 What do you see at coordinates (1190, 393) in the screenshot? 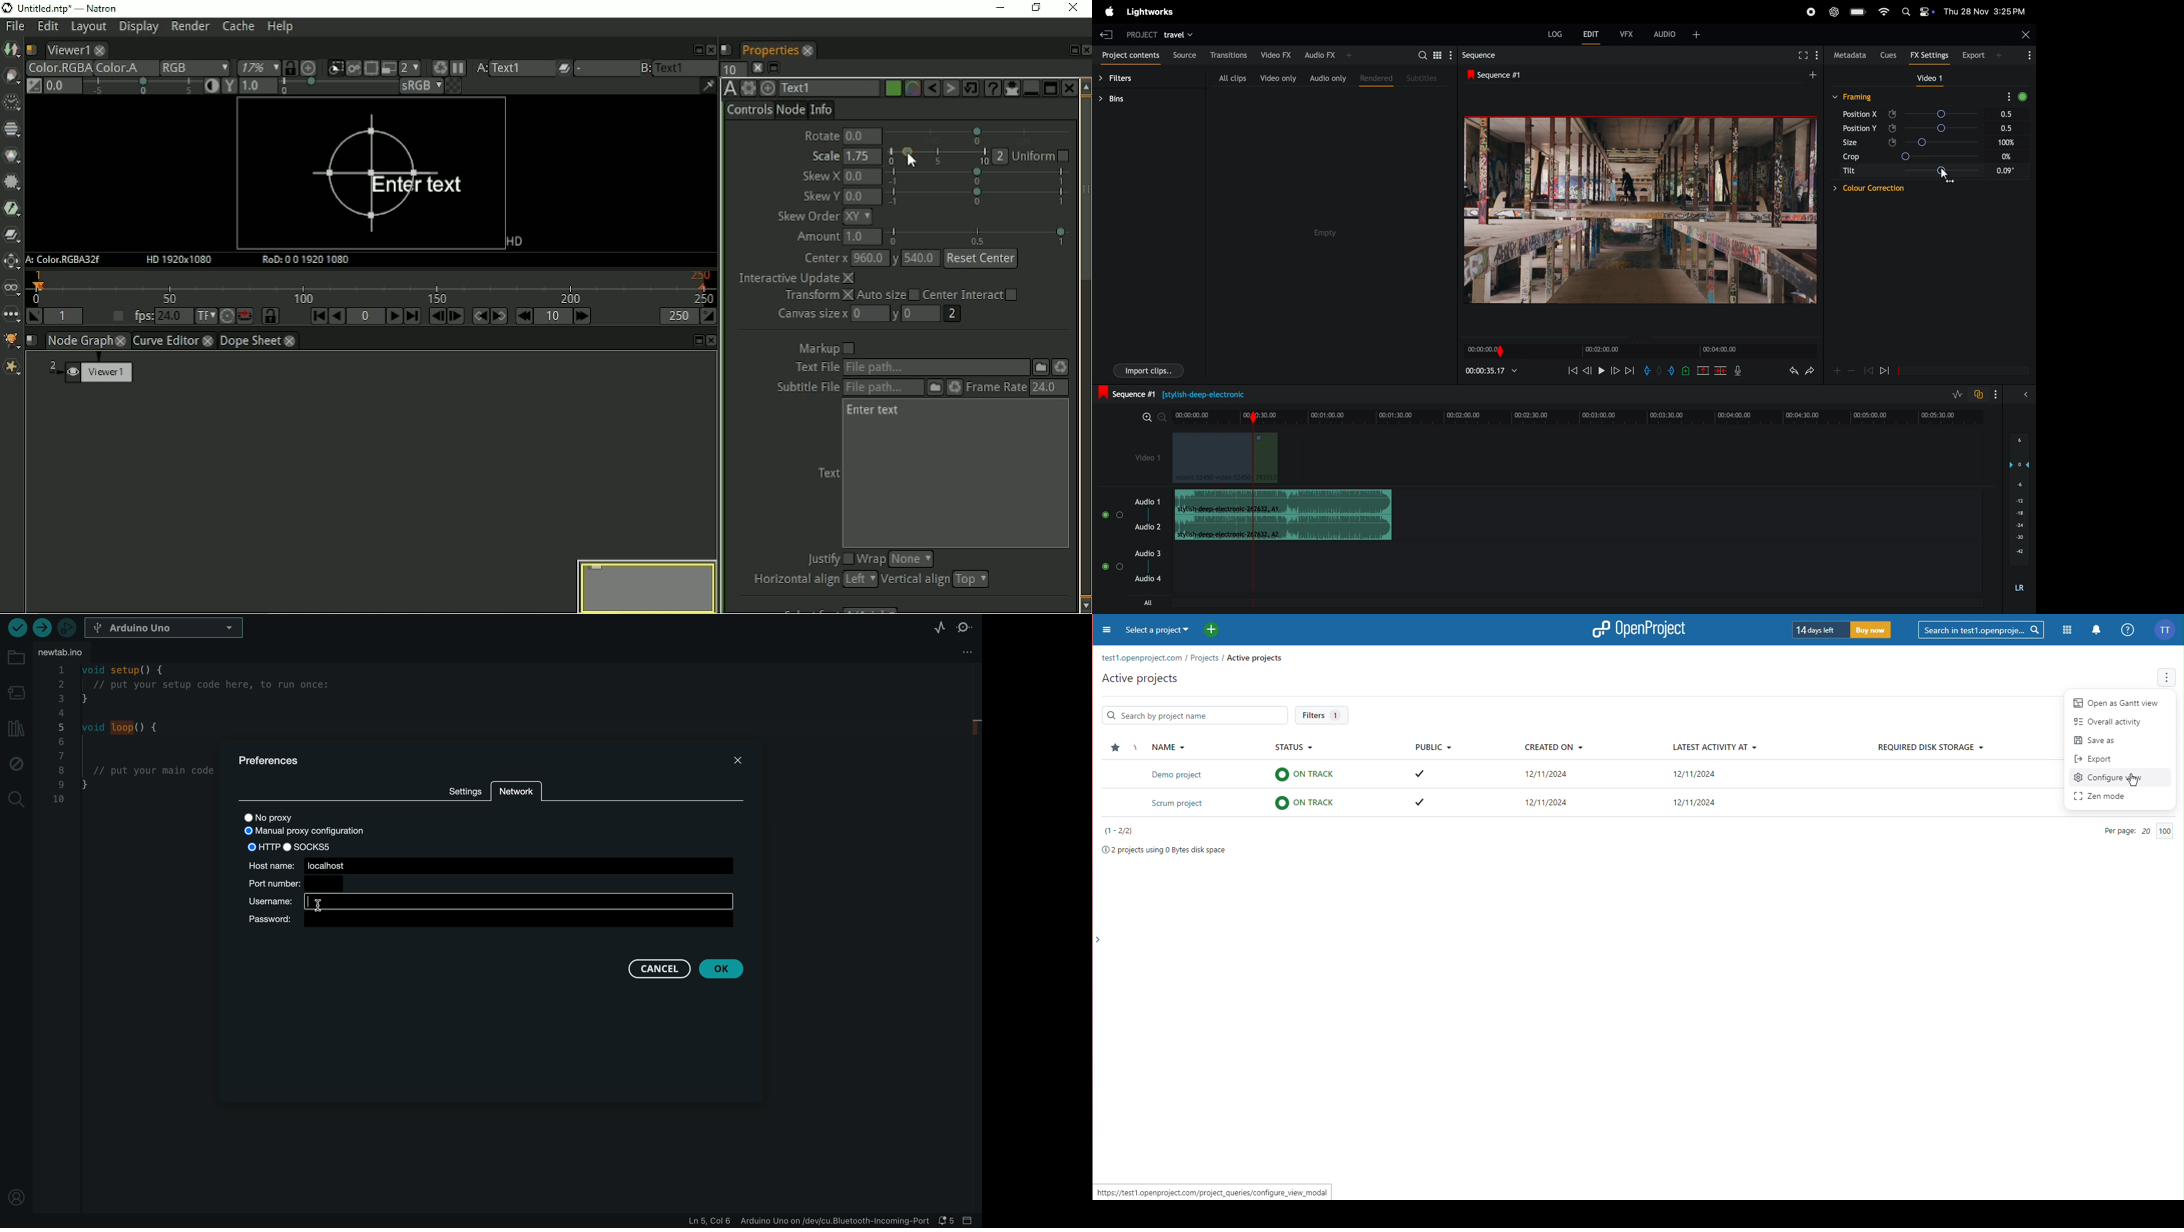
I see `sequence 1` at bounding box center [1190, 393].